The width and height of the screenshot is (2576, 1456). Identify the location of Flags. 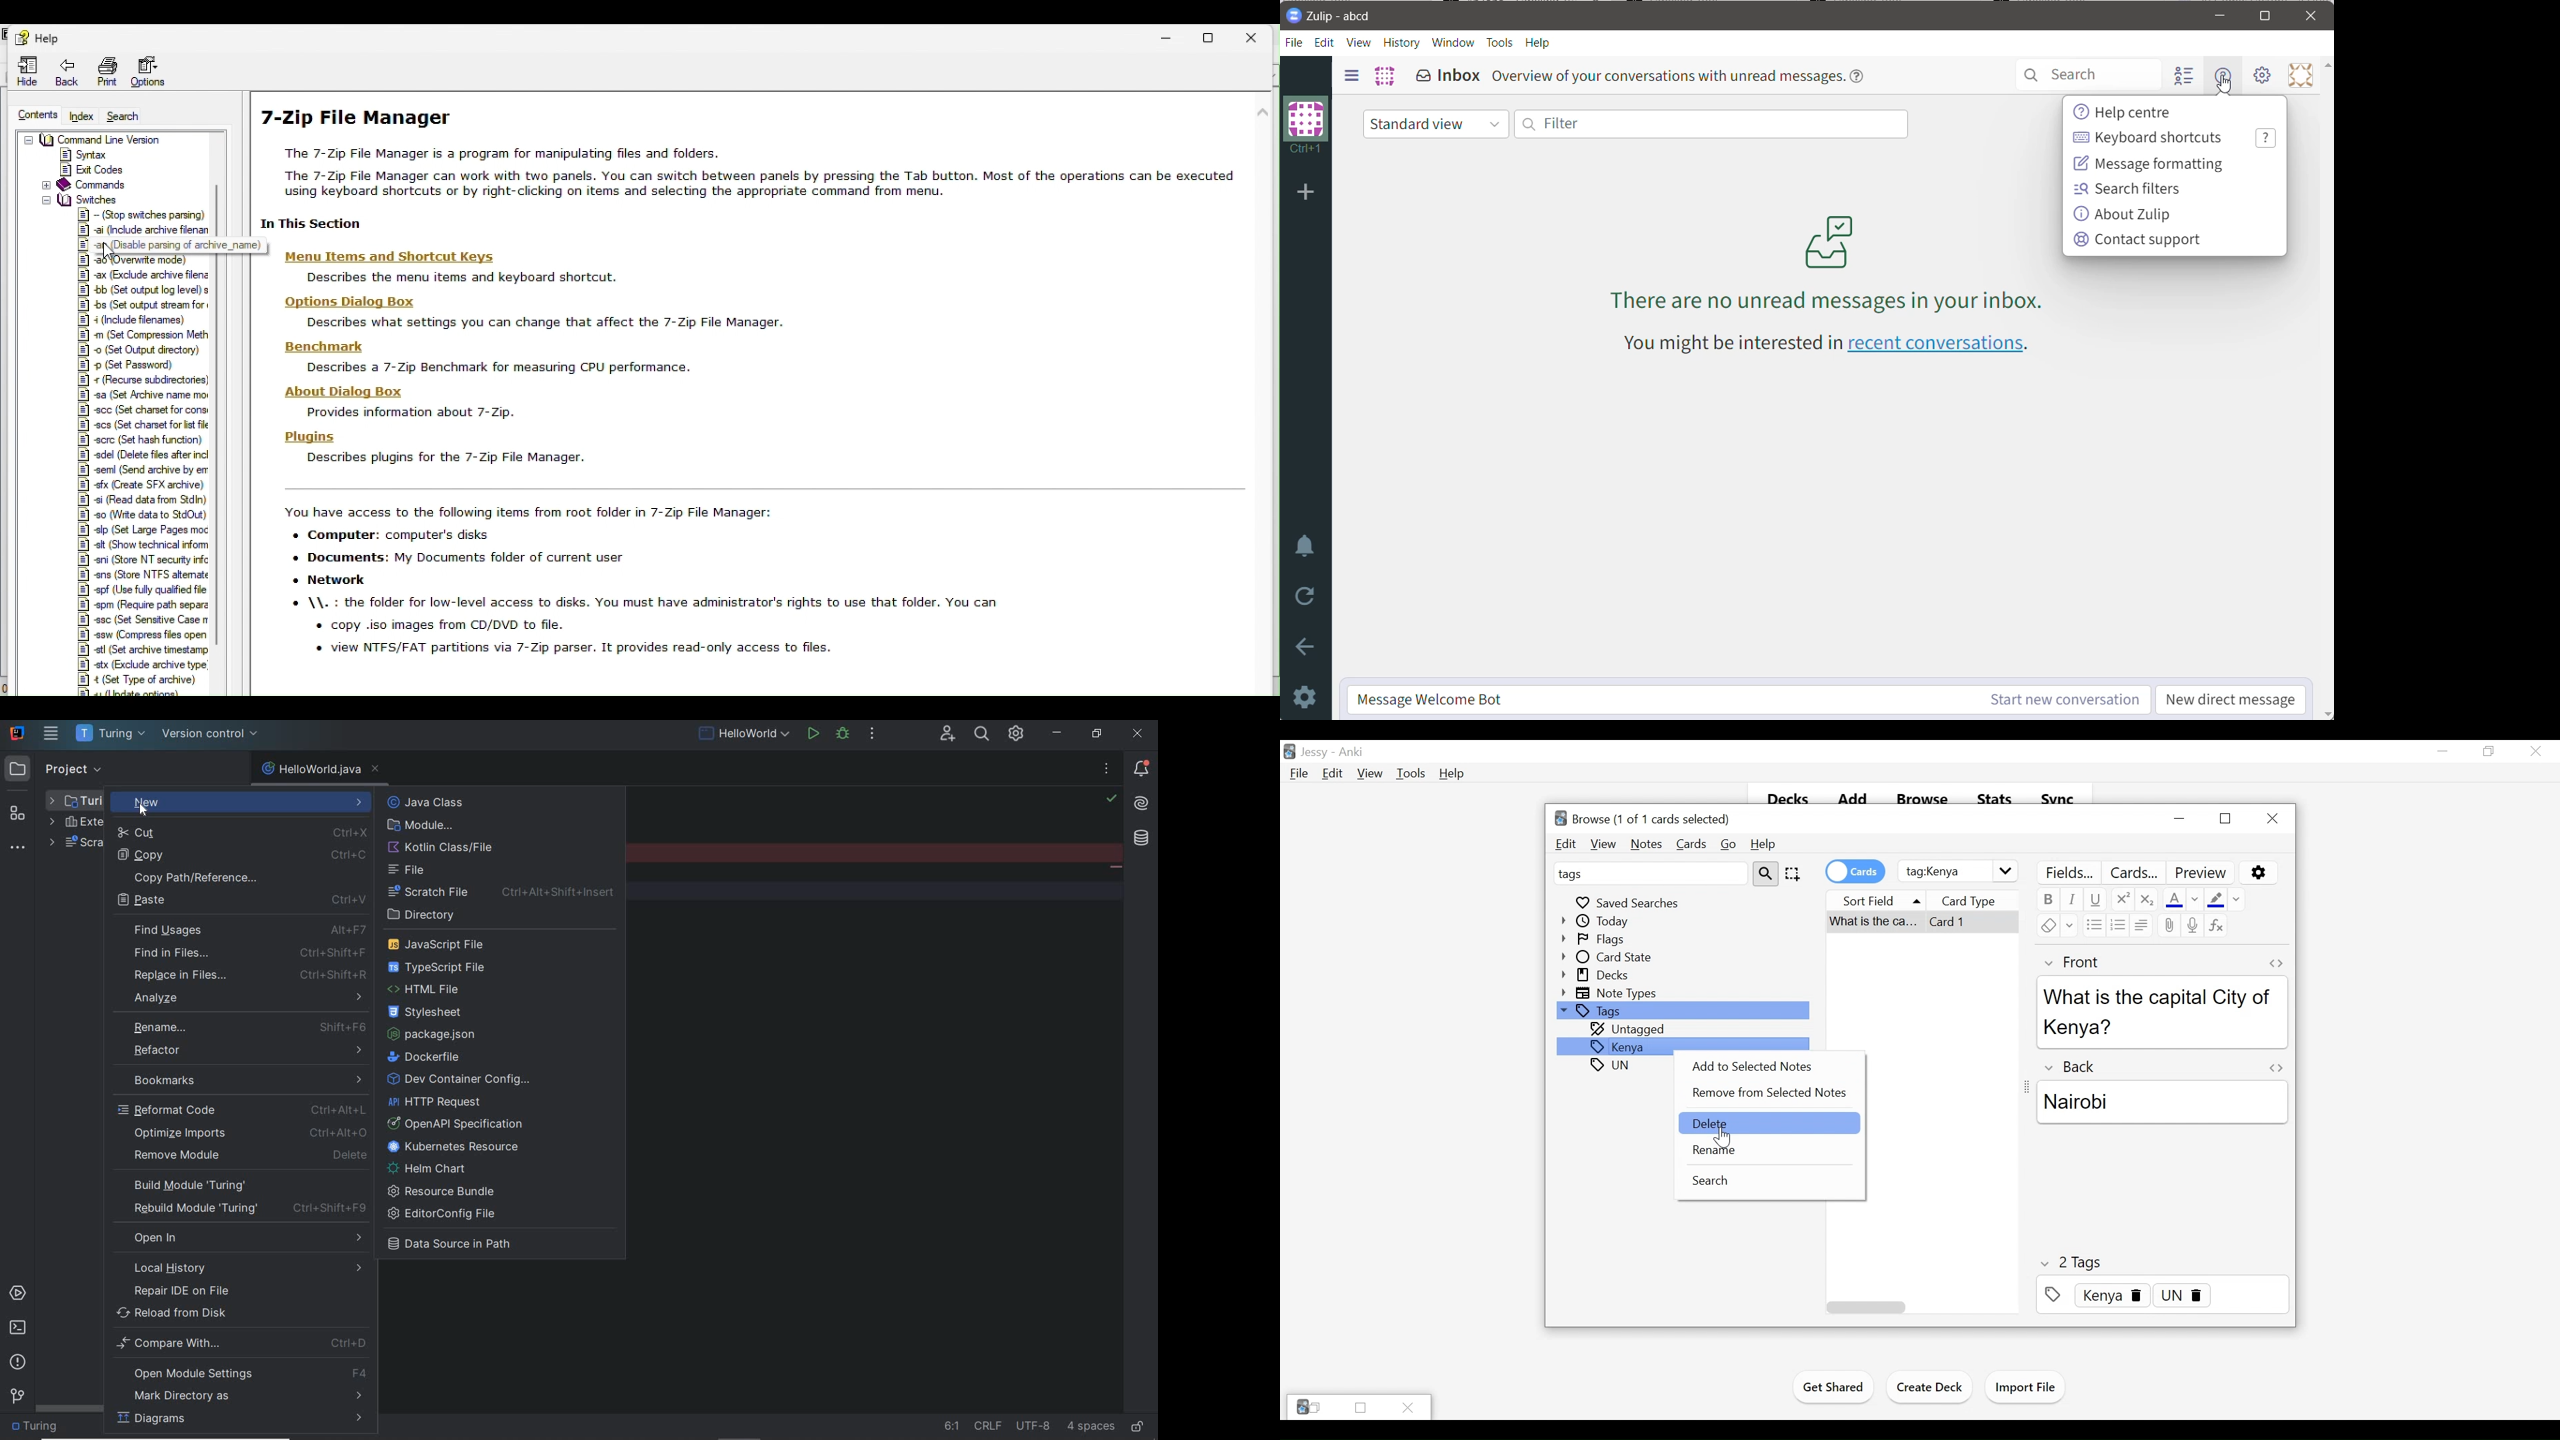
(1597, 939).